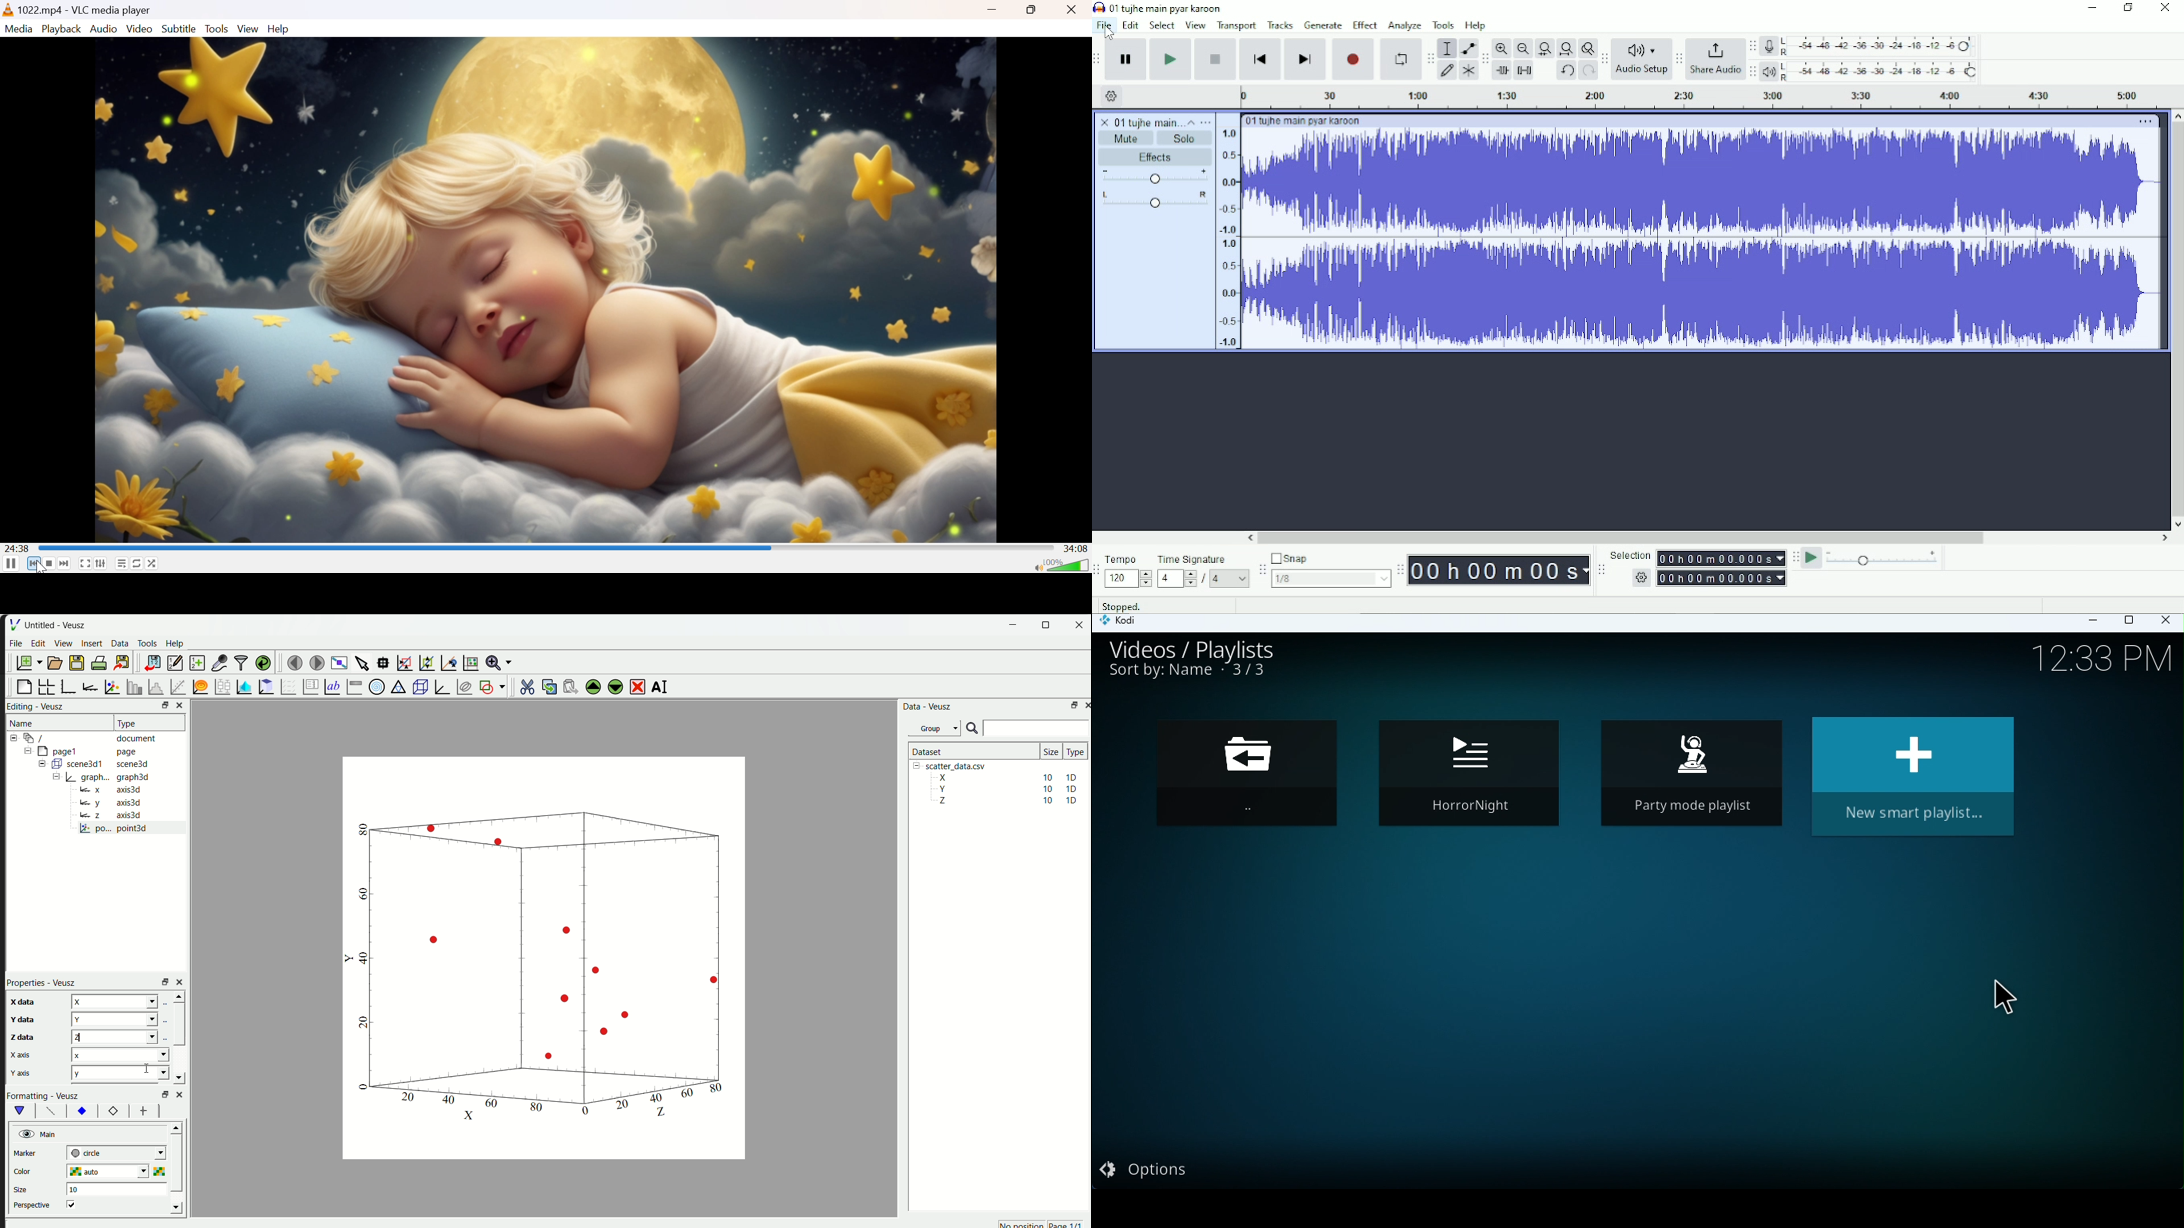 The image size is (2184, 1232). What do you see at coordinates (1260, 59) in the screenshot?
I see `Skip to start` at bounding box center [1260, 59].